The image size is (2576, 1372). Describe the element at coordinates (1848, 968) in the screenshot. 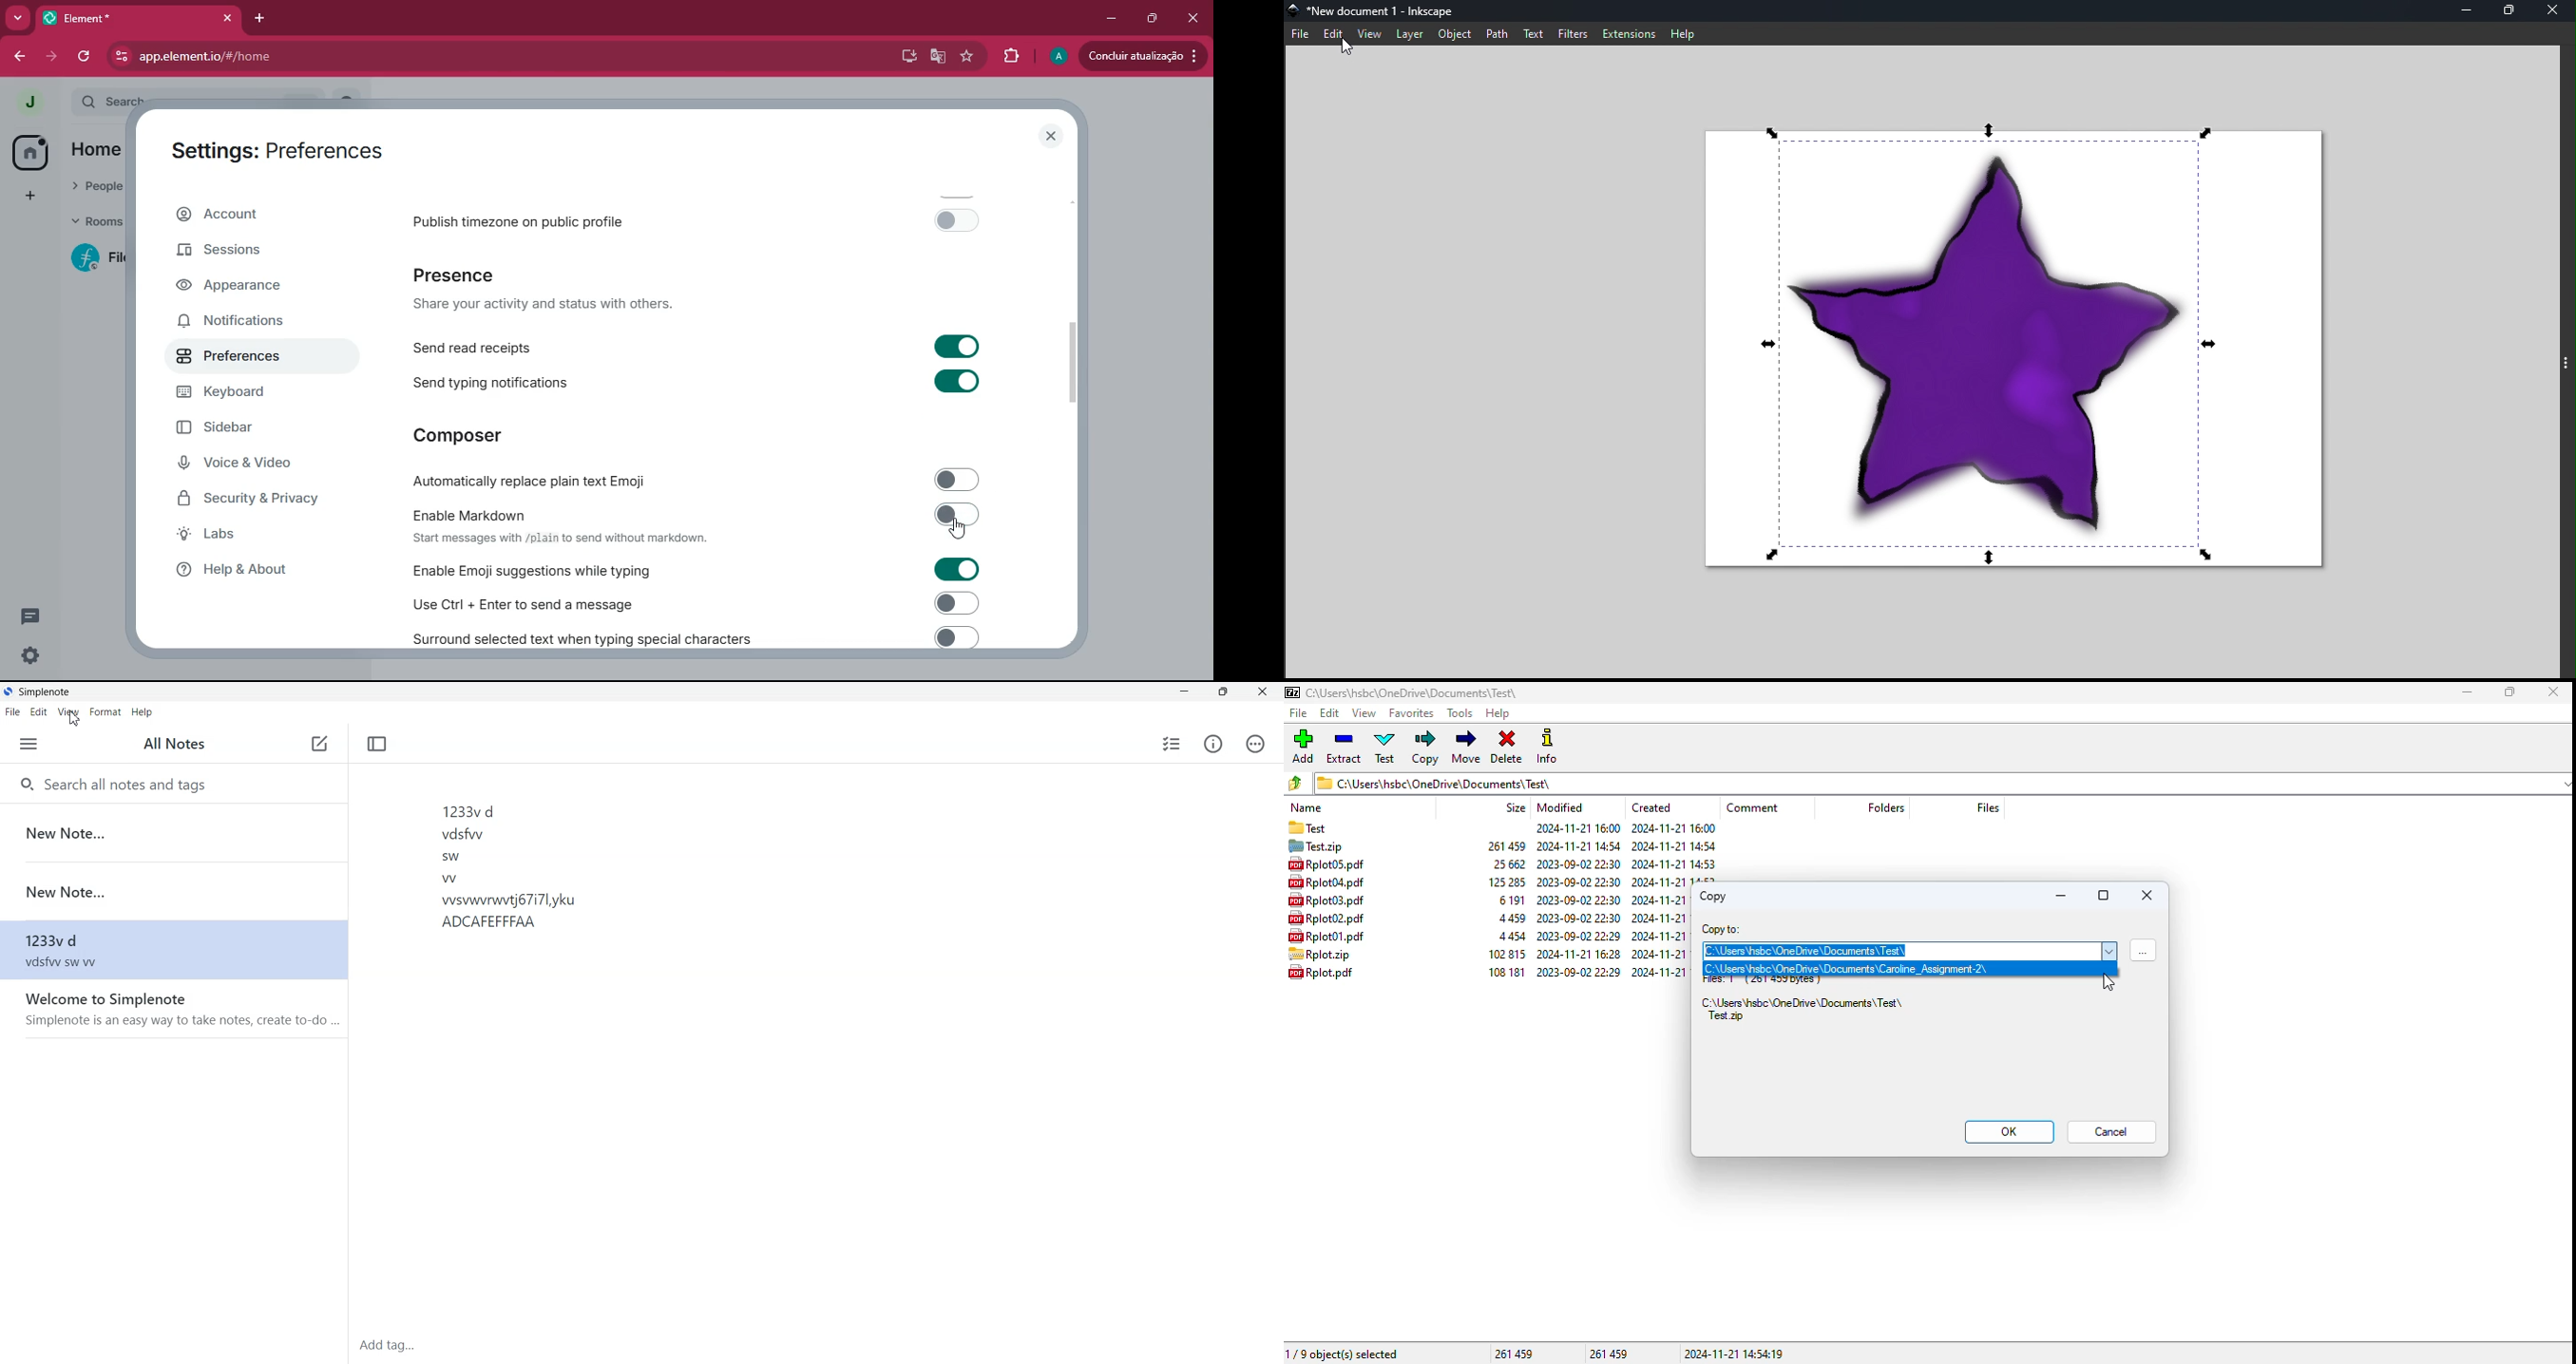

I see `C:\Users\hsbc\OneDrive\Documents\Caroline_Assignments-2\` at that location.